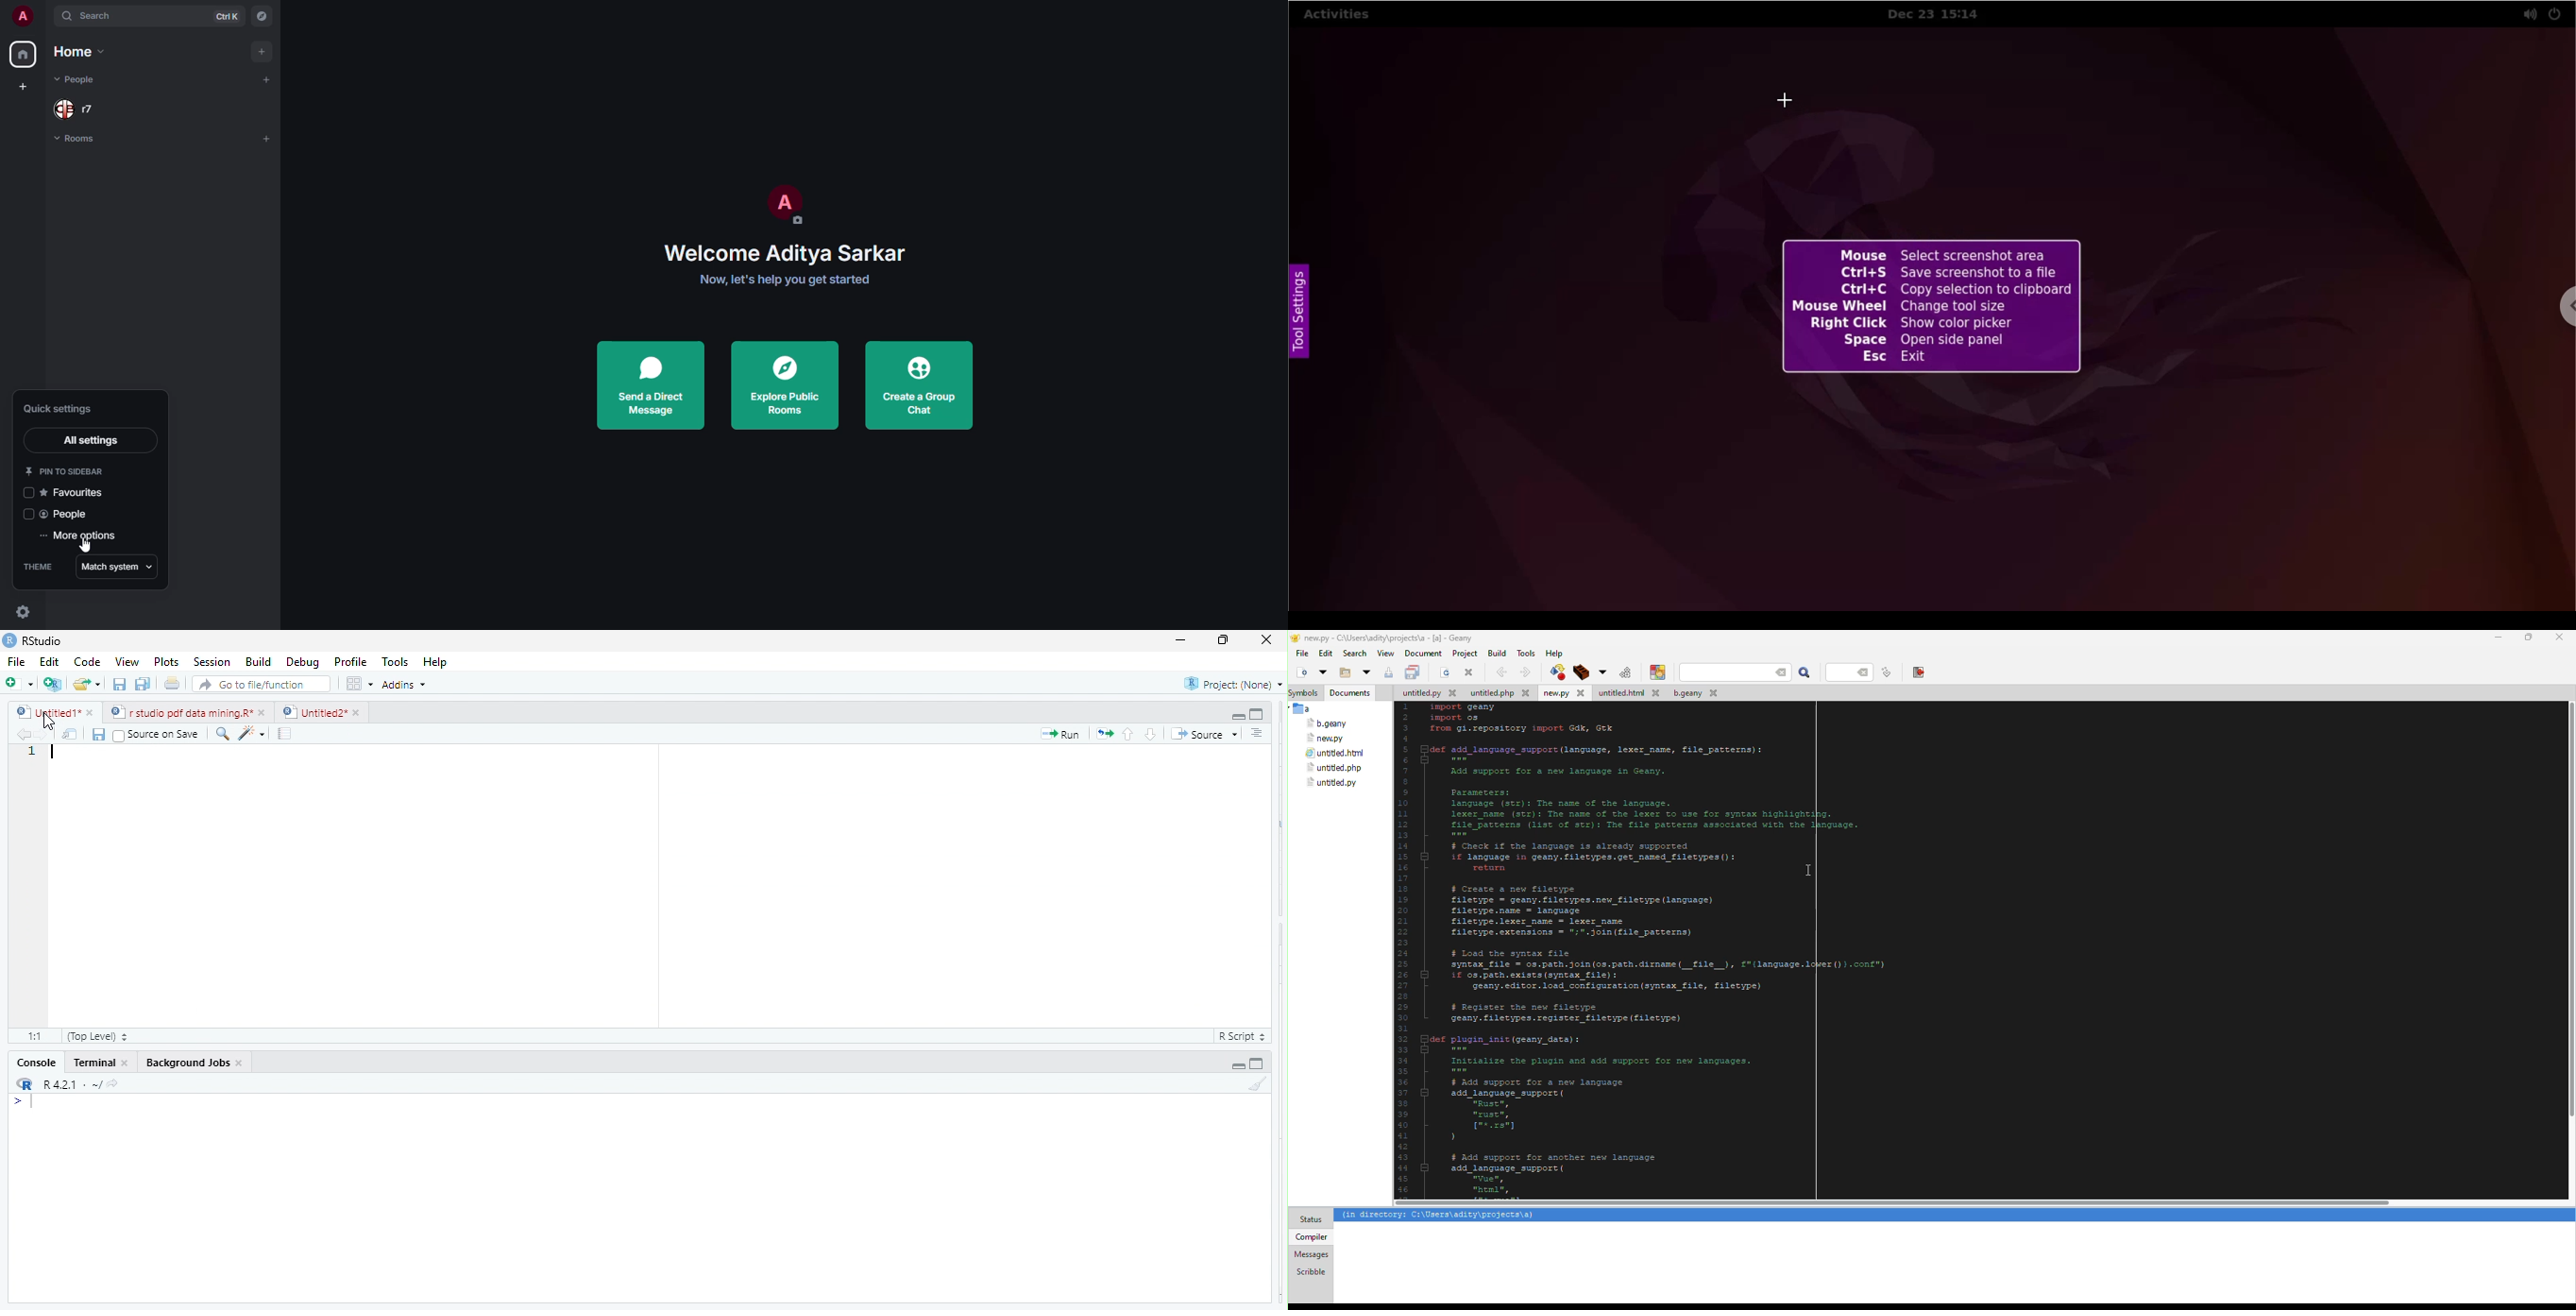 The height and width of the screenshot is (1316, 2576). What do you see at coordinates (50, 661) in the screenshot?
I see `Edit` at bounding box center [50, 661].